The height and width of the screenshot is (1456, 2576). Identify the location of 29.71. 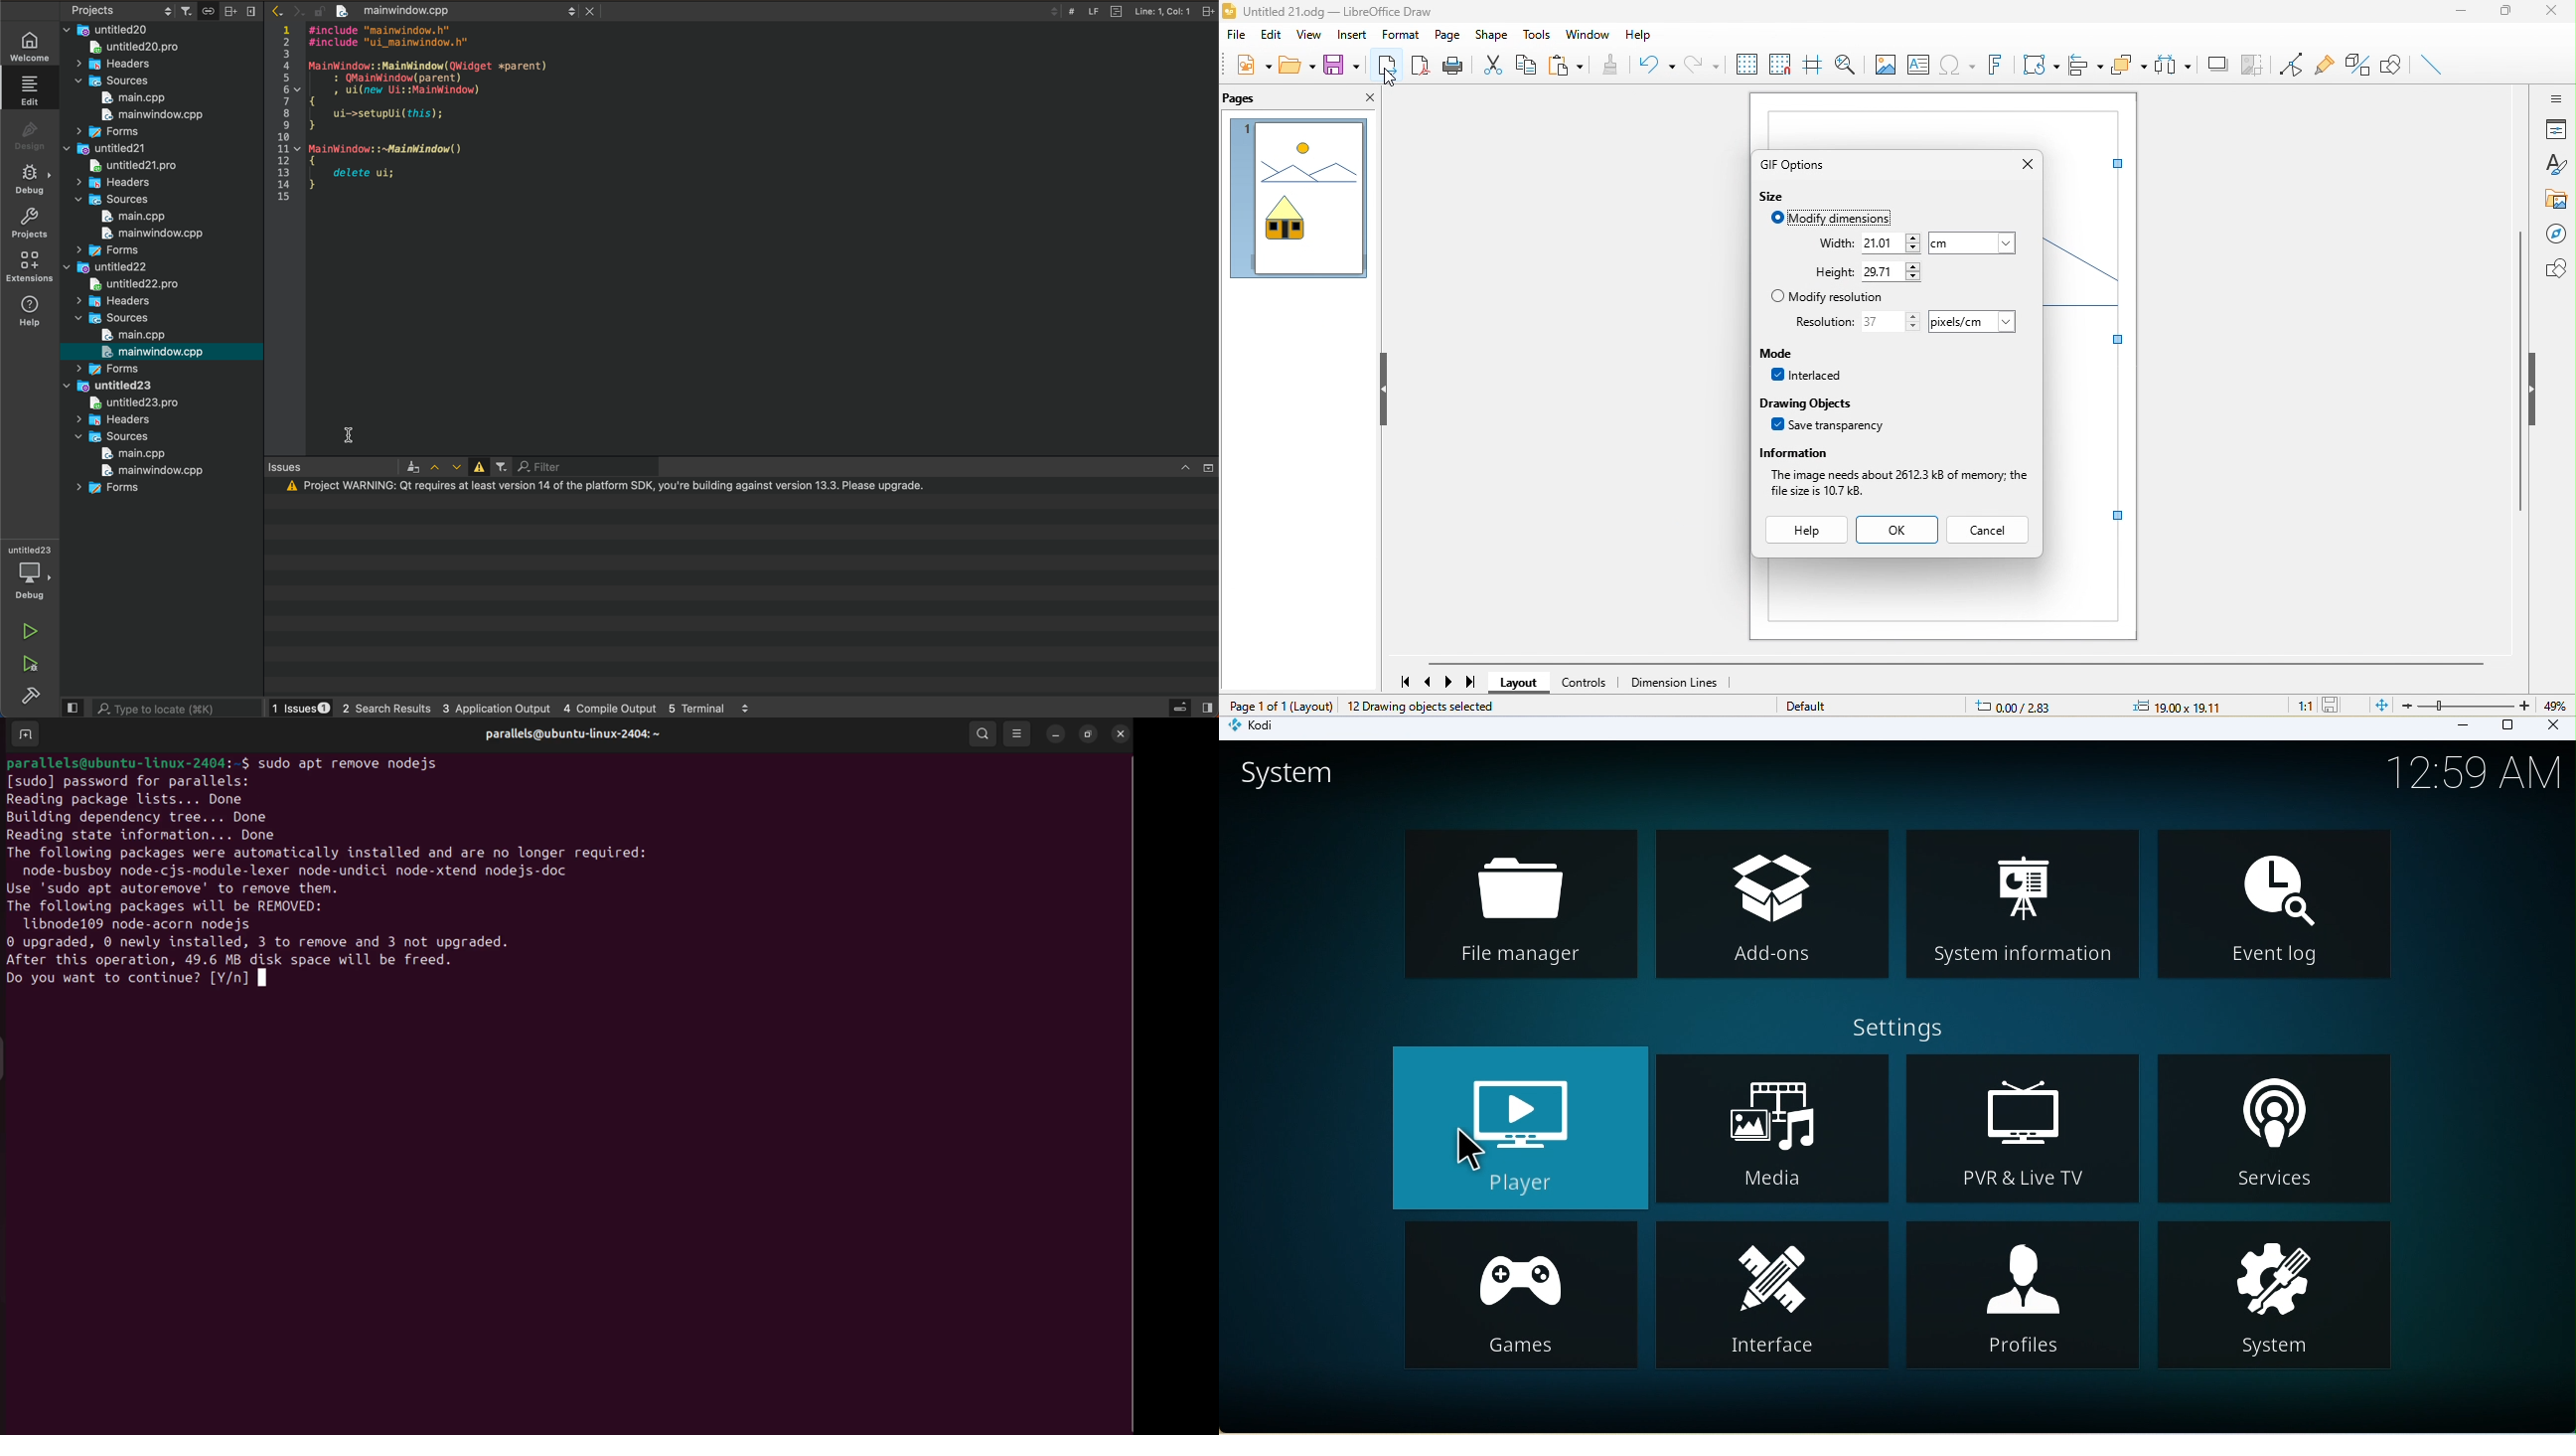
(1892, 273).